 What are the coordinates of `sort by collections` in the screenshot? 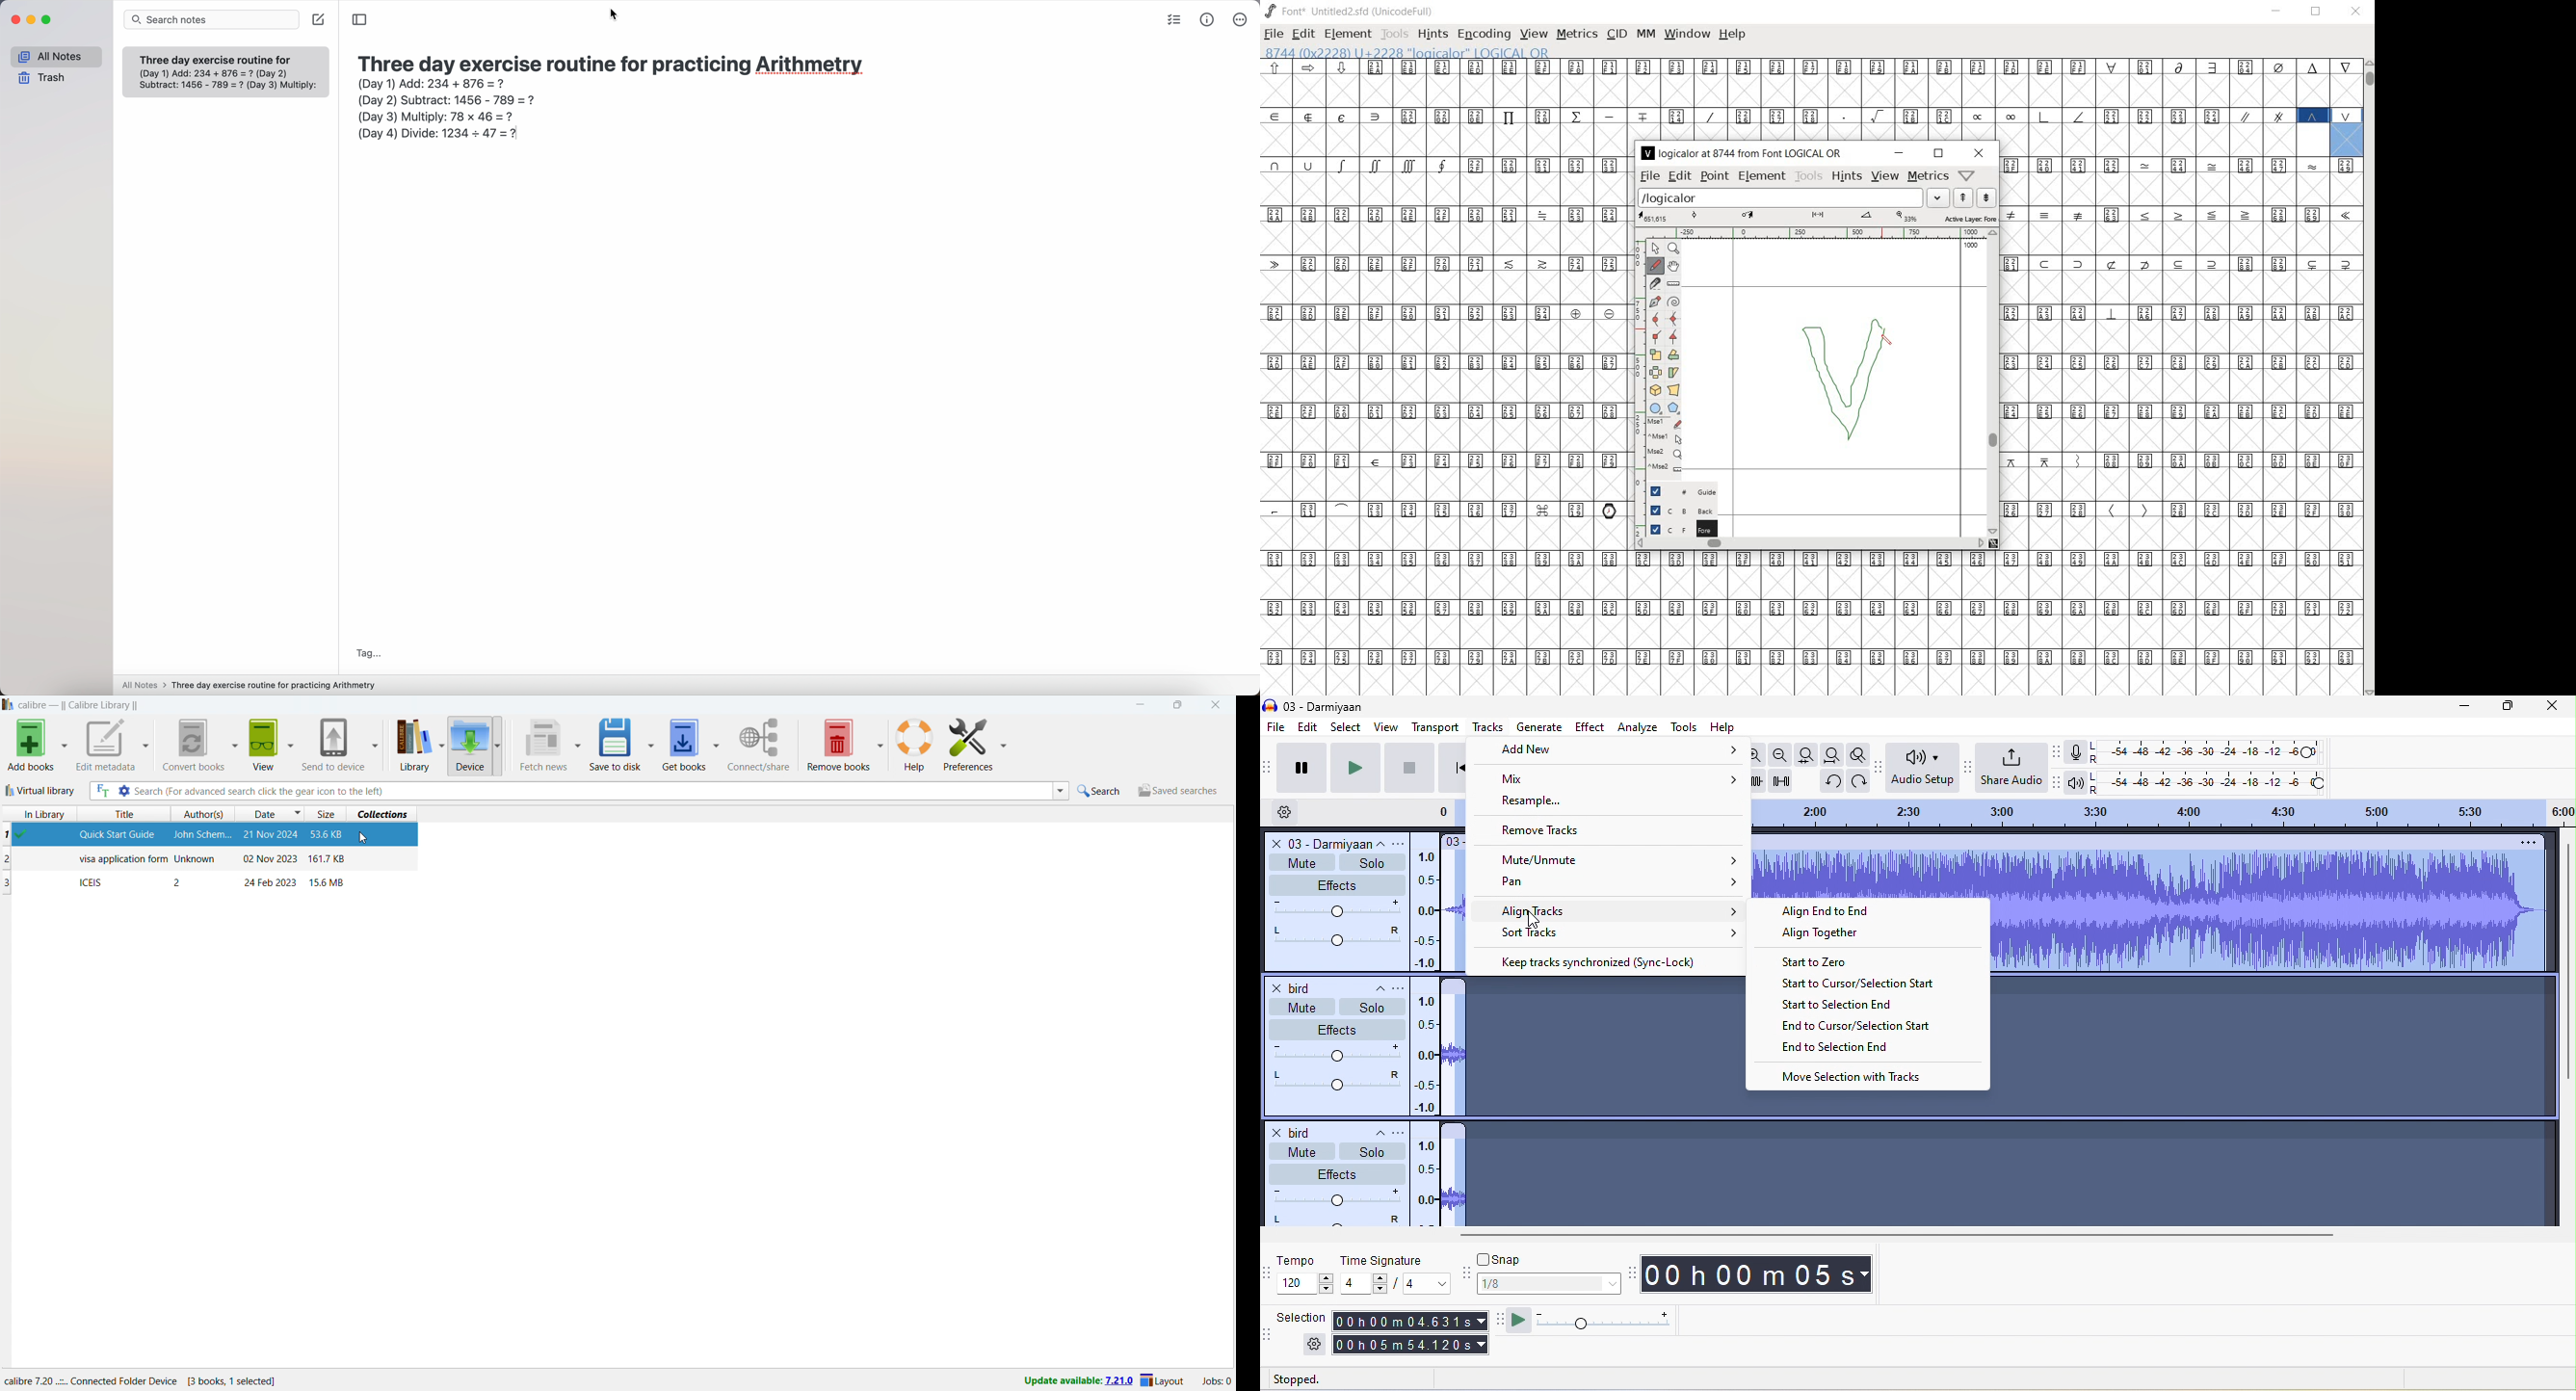 It's located at (386, 813).